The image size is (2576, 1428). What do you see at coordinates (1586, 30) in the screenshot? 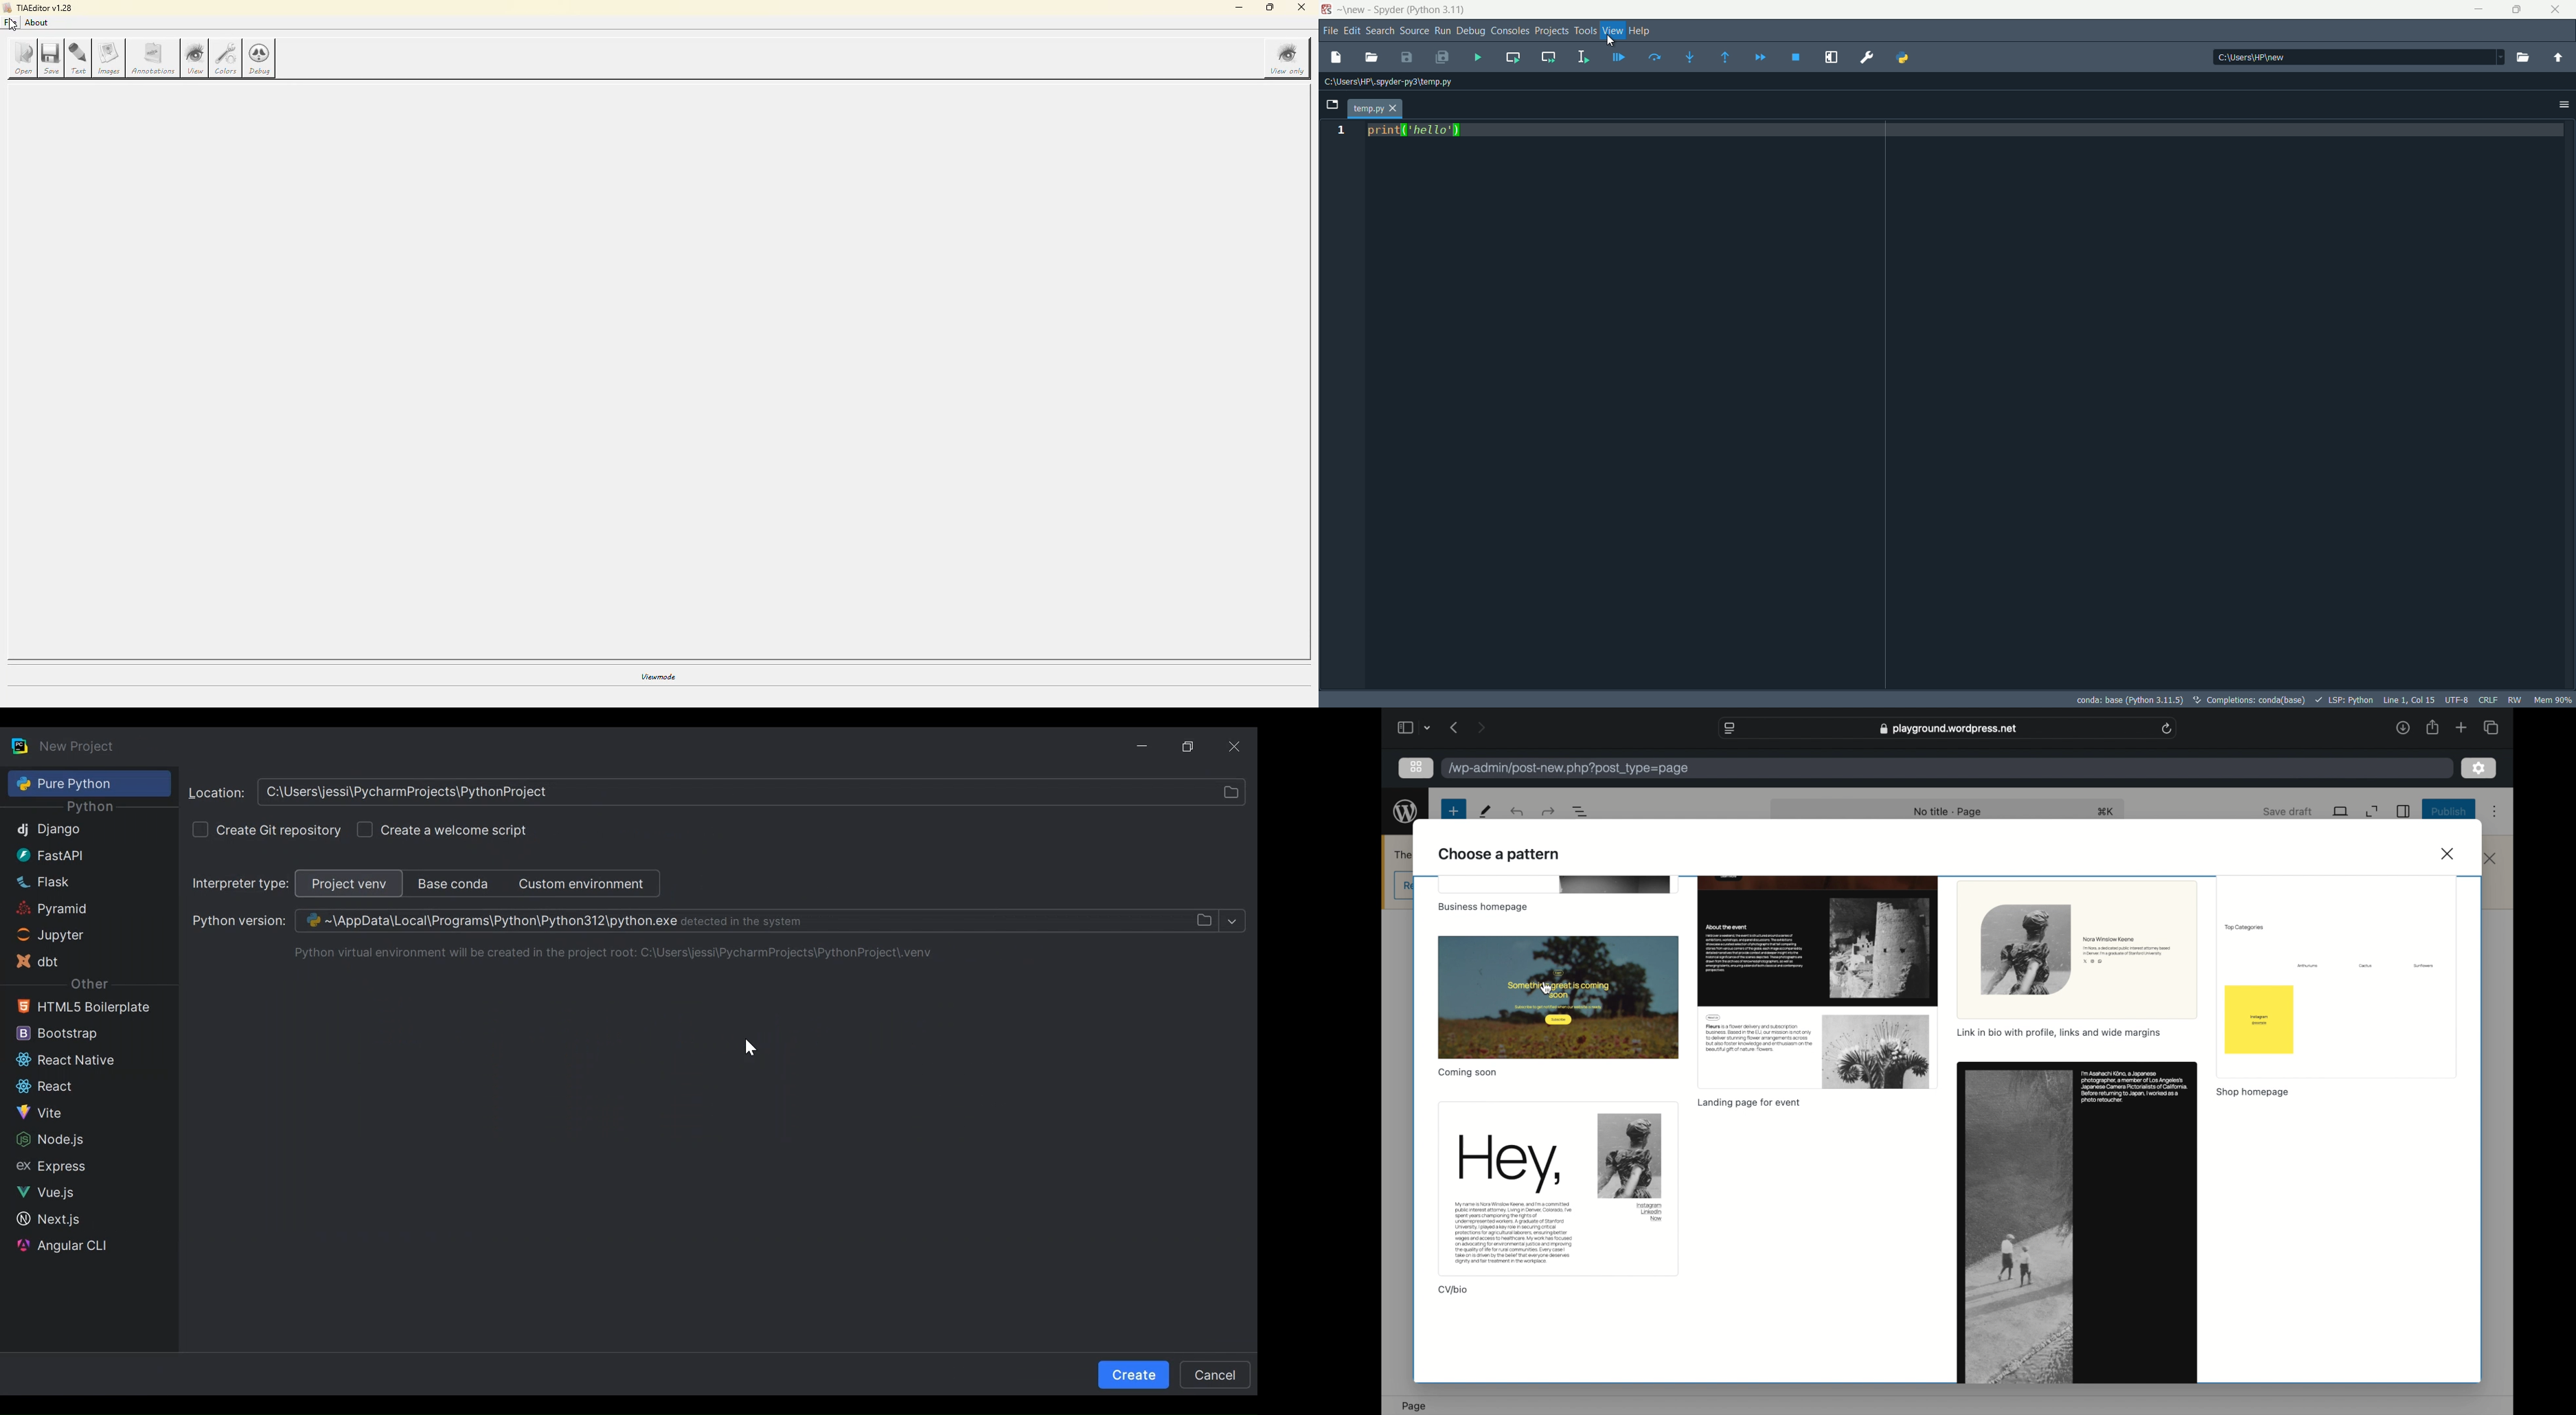
I see `tools menu` at bounding box center [1586, 30].